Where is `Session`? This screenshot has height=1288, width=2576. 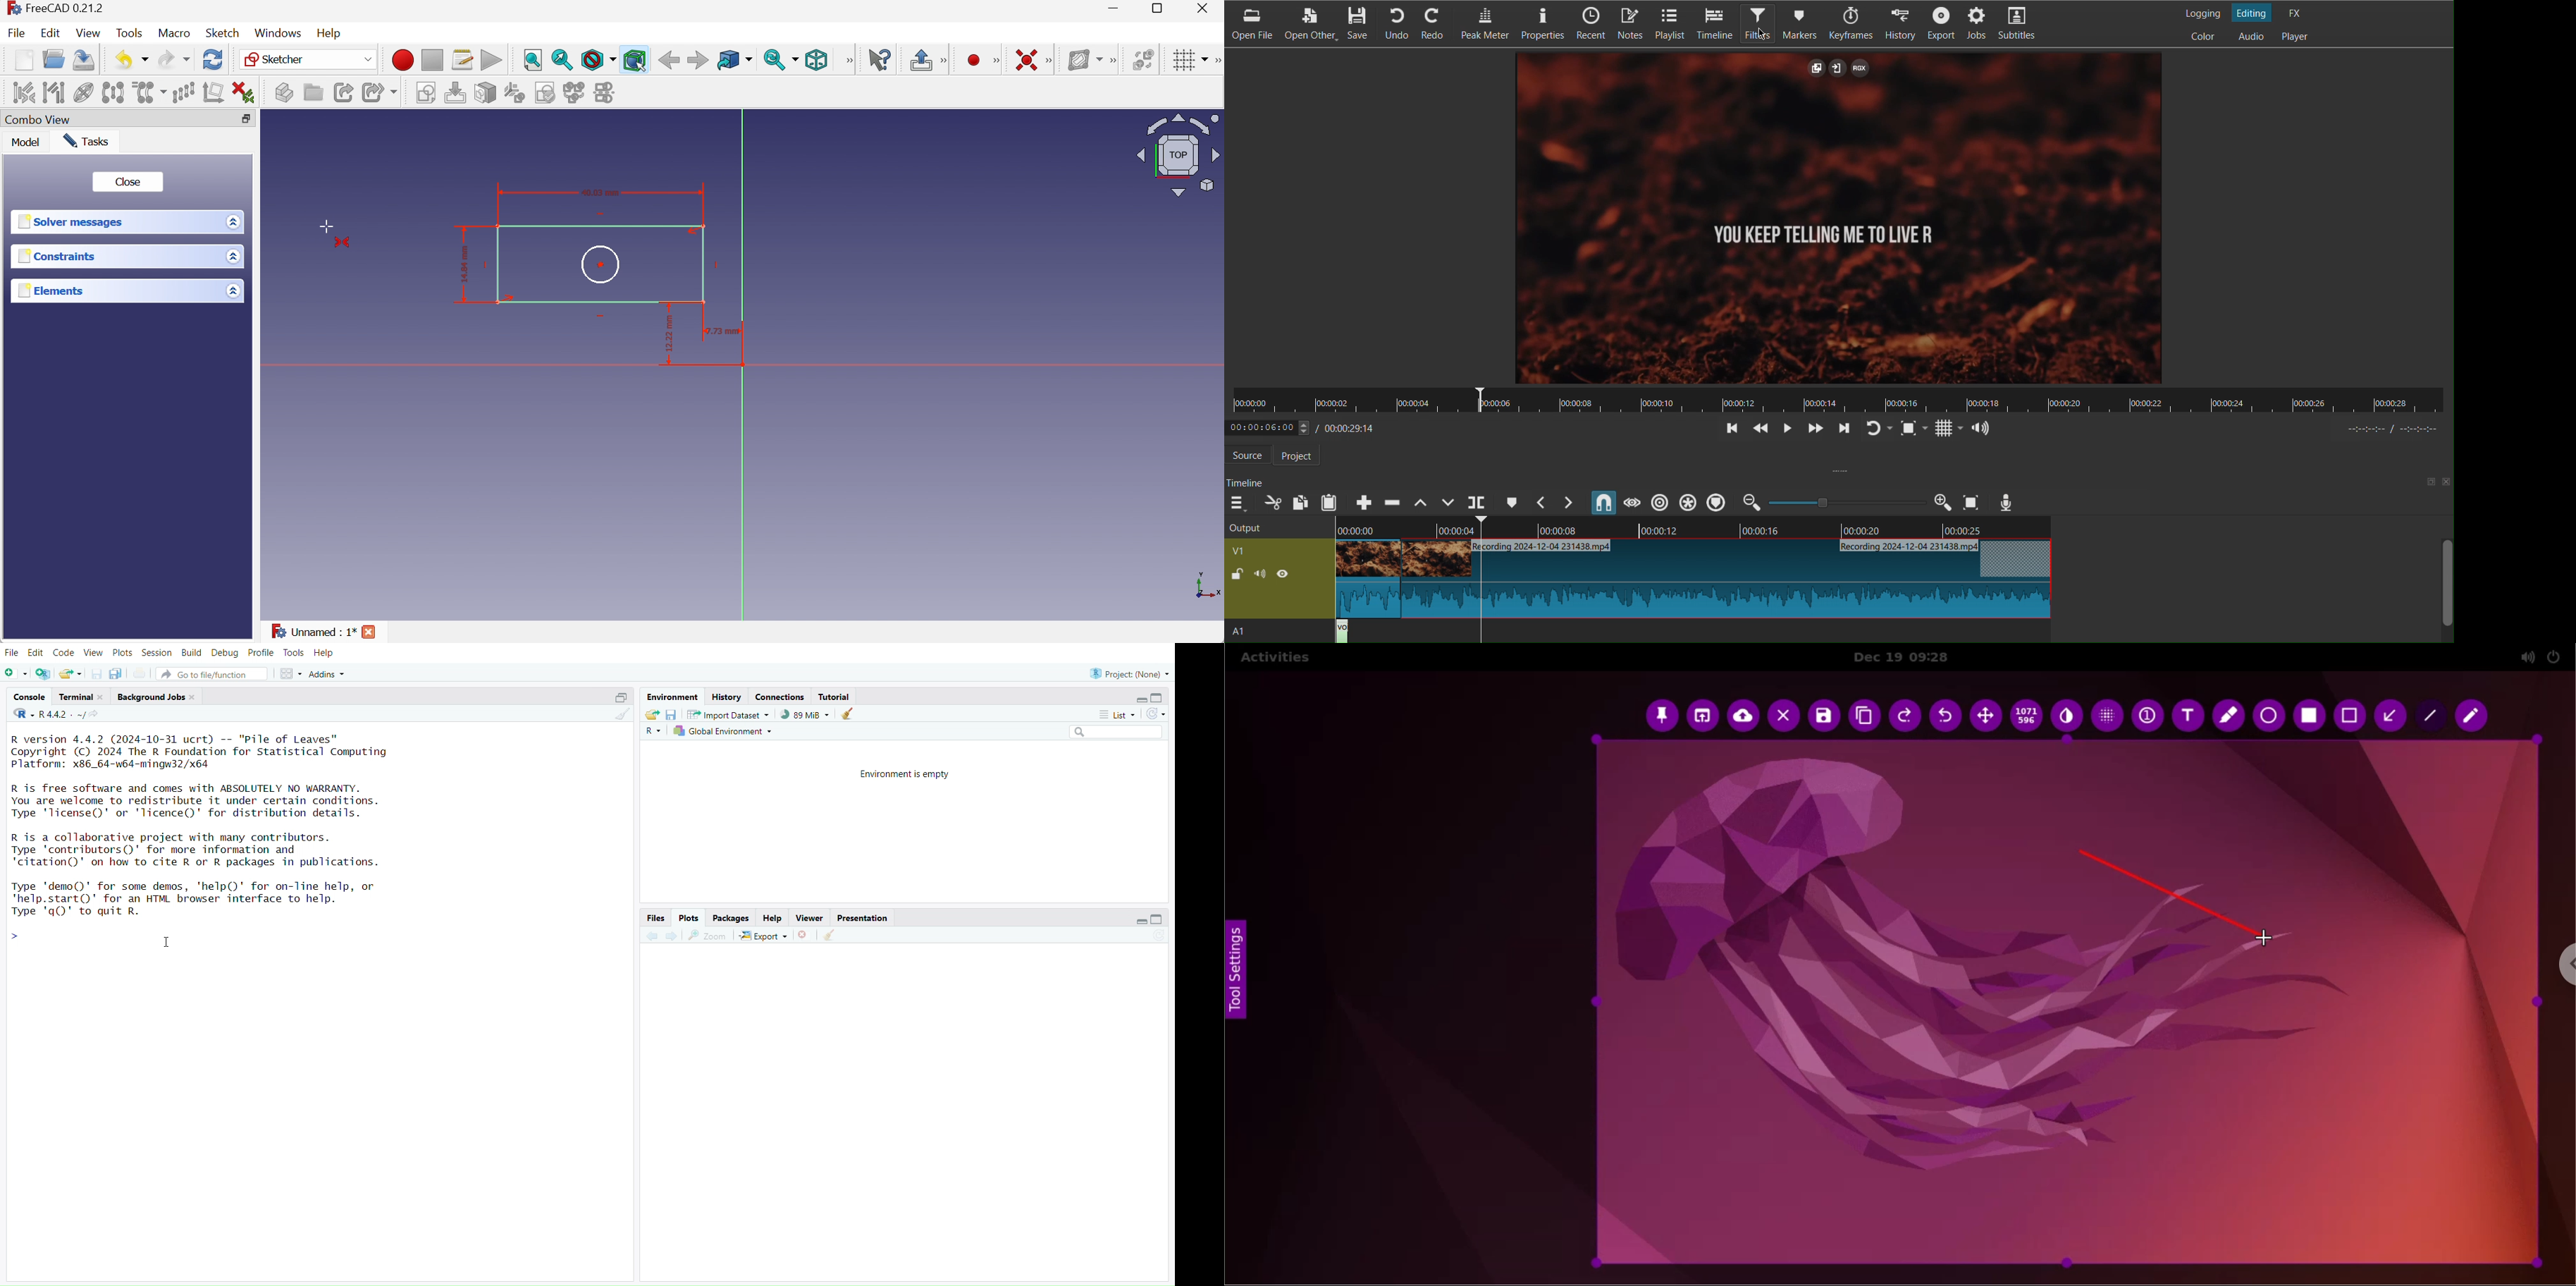 Session is located at coordinates (158, 653).